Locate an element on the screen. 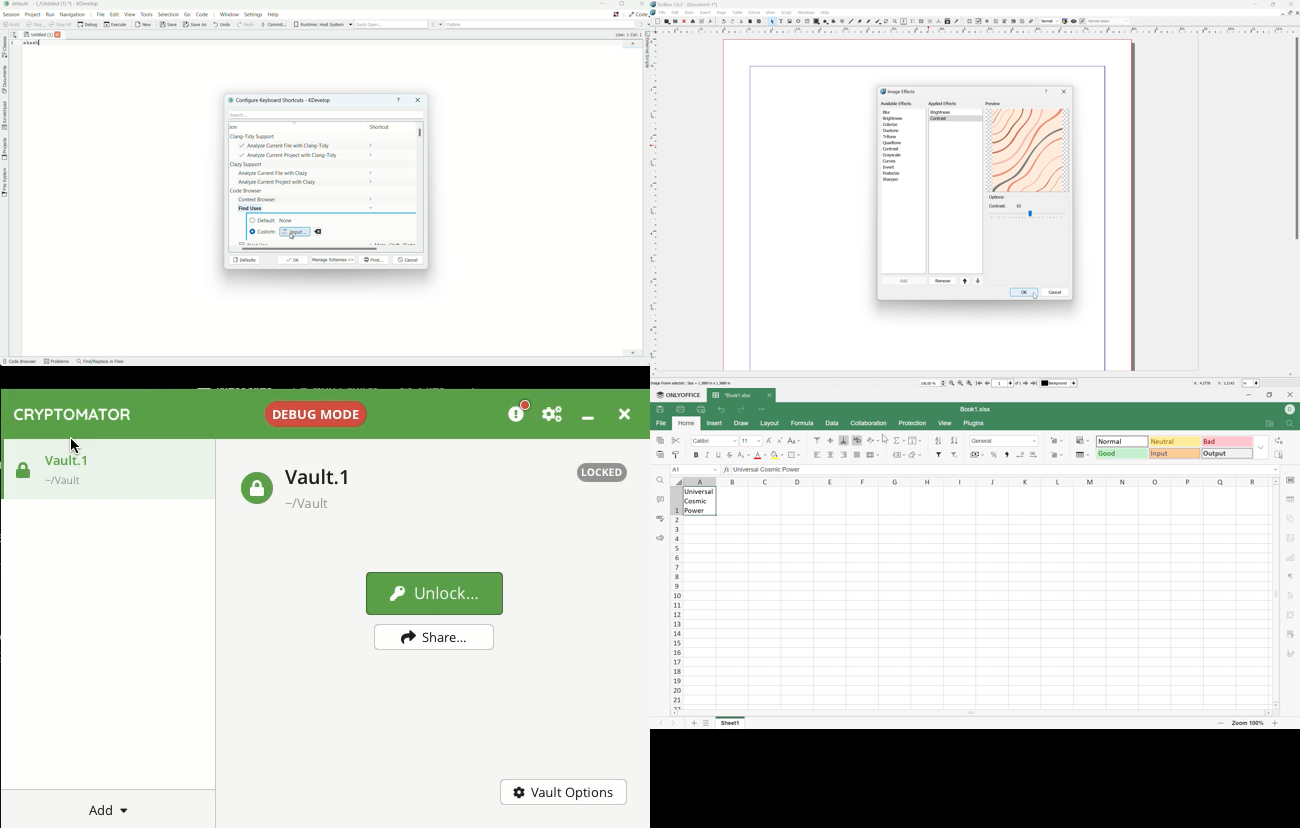 The height and width of the screenshot is (840, 1316). Close is located at coordinates (685, 21).